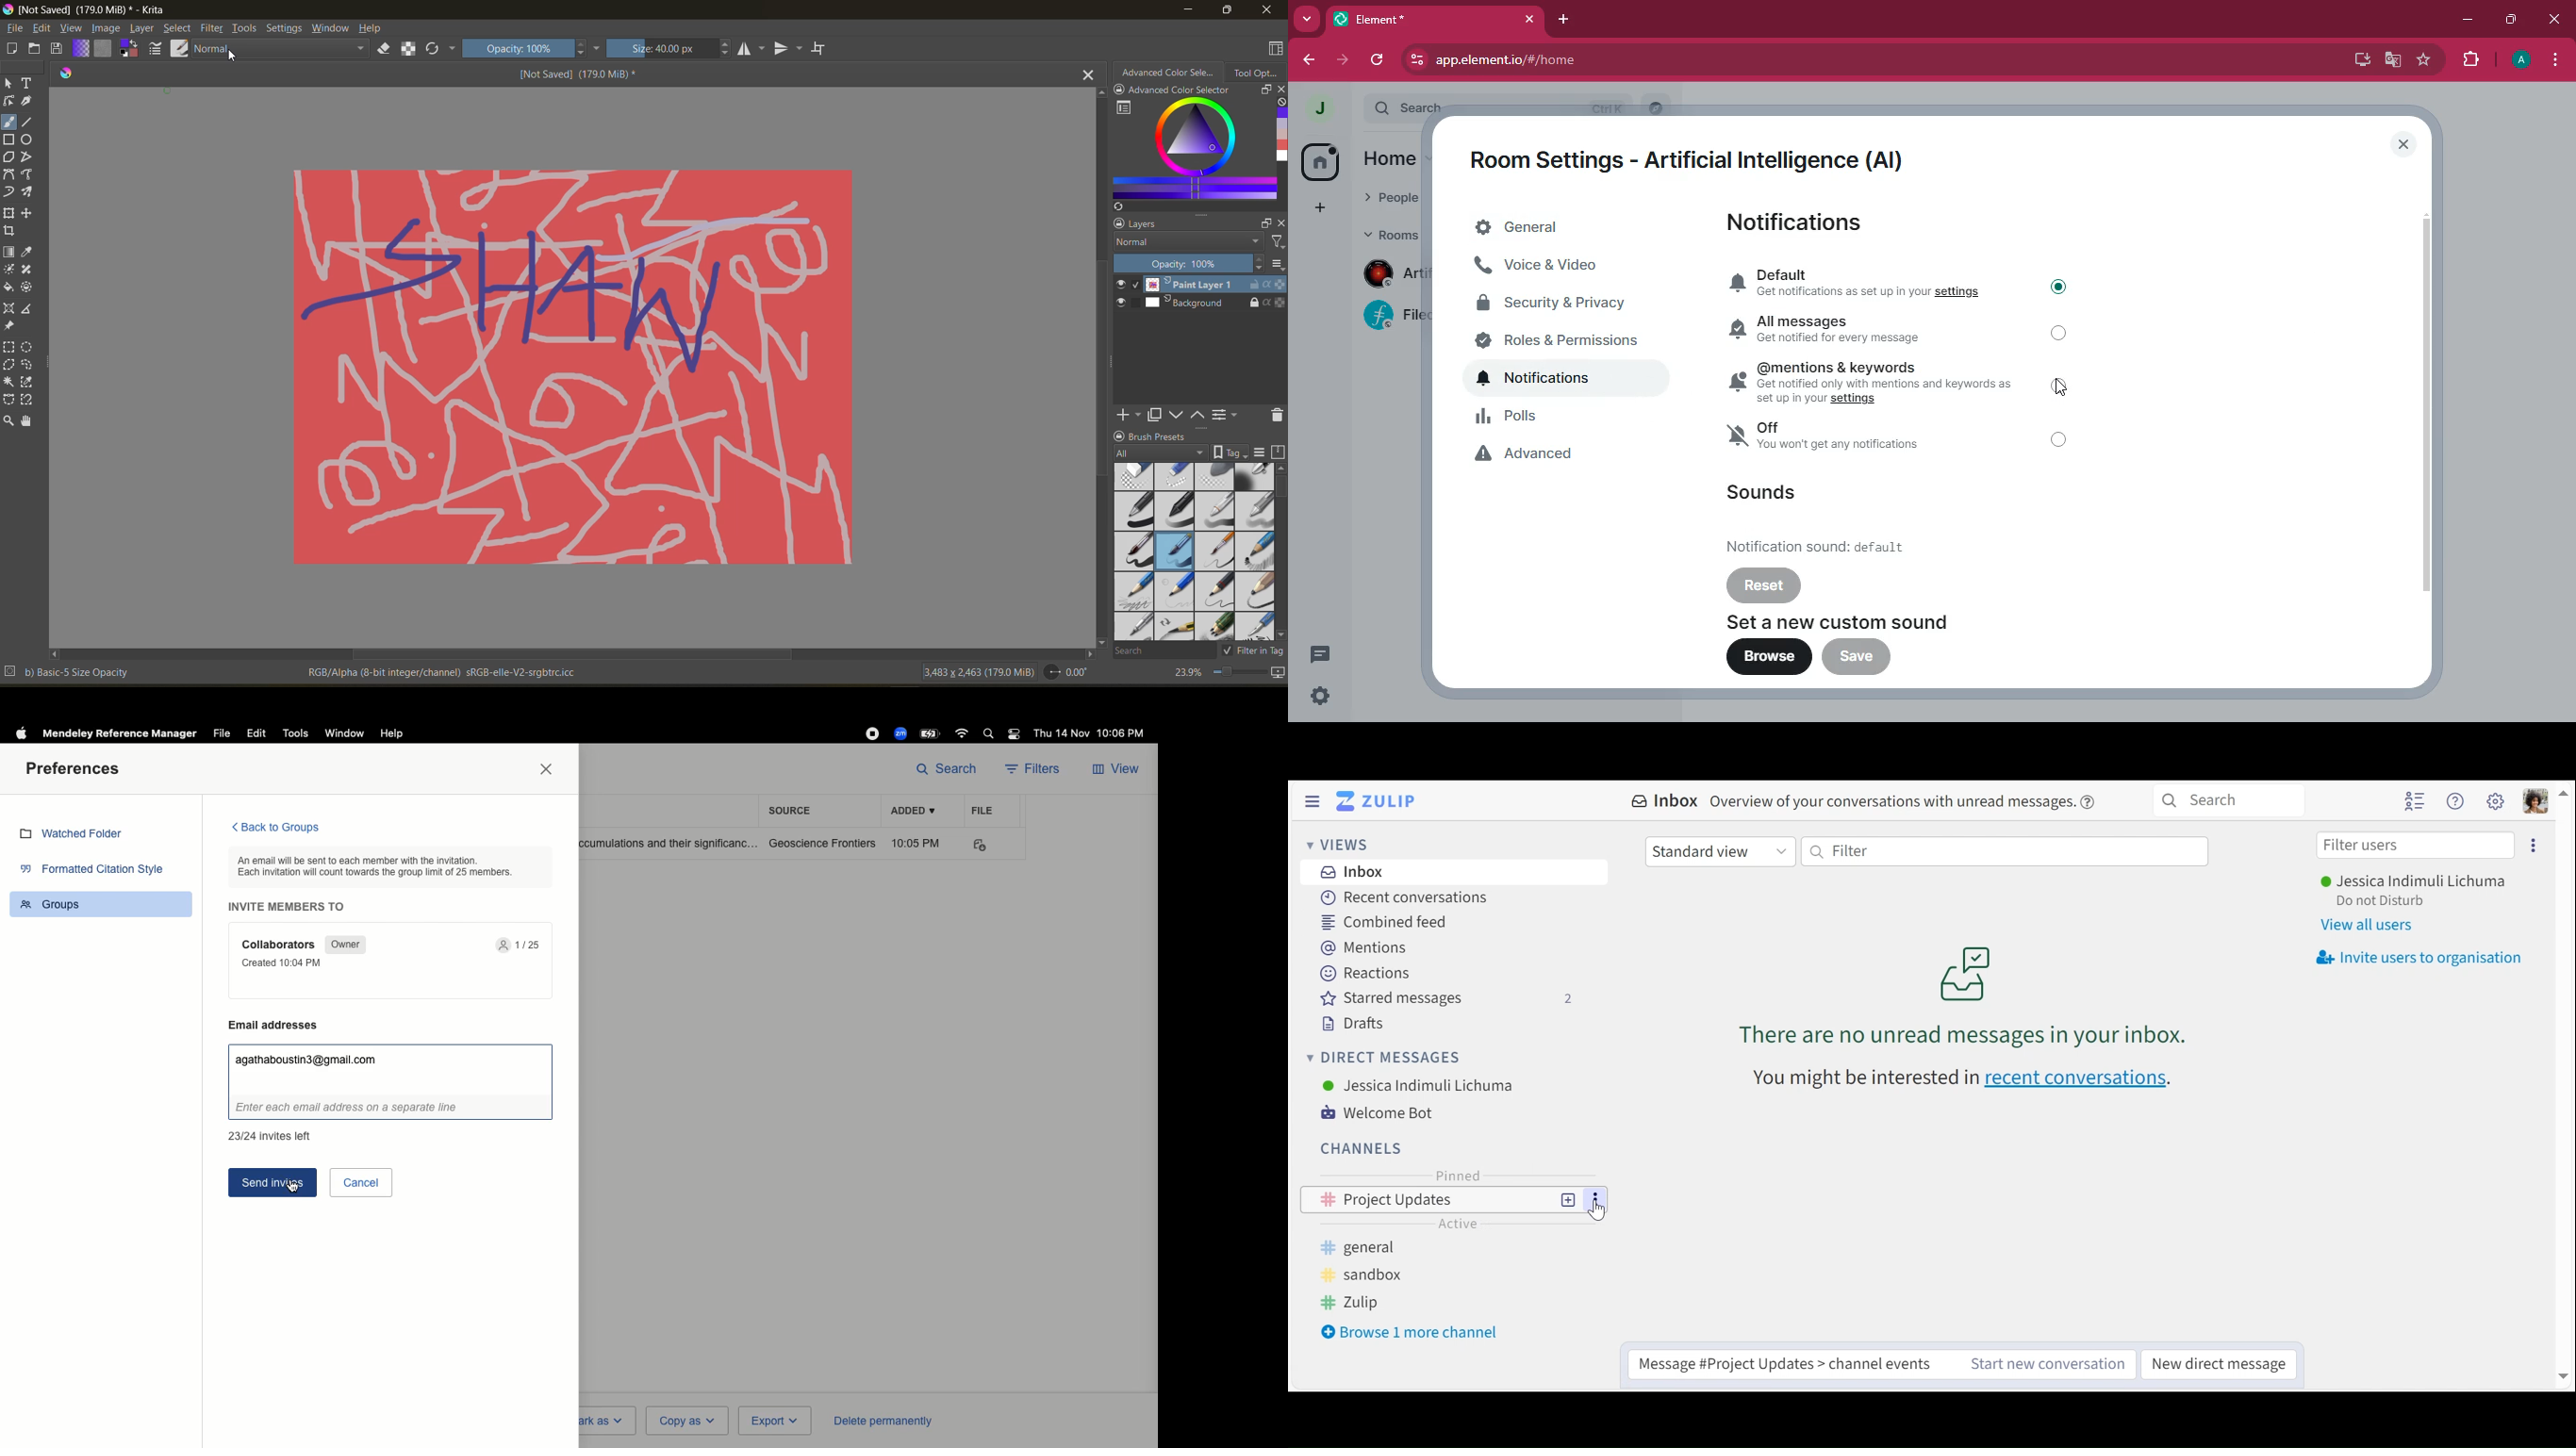 This screenshot has width=2576, height=1456. I want to click on zulip, so click(1352, 1303).